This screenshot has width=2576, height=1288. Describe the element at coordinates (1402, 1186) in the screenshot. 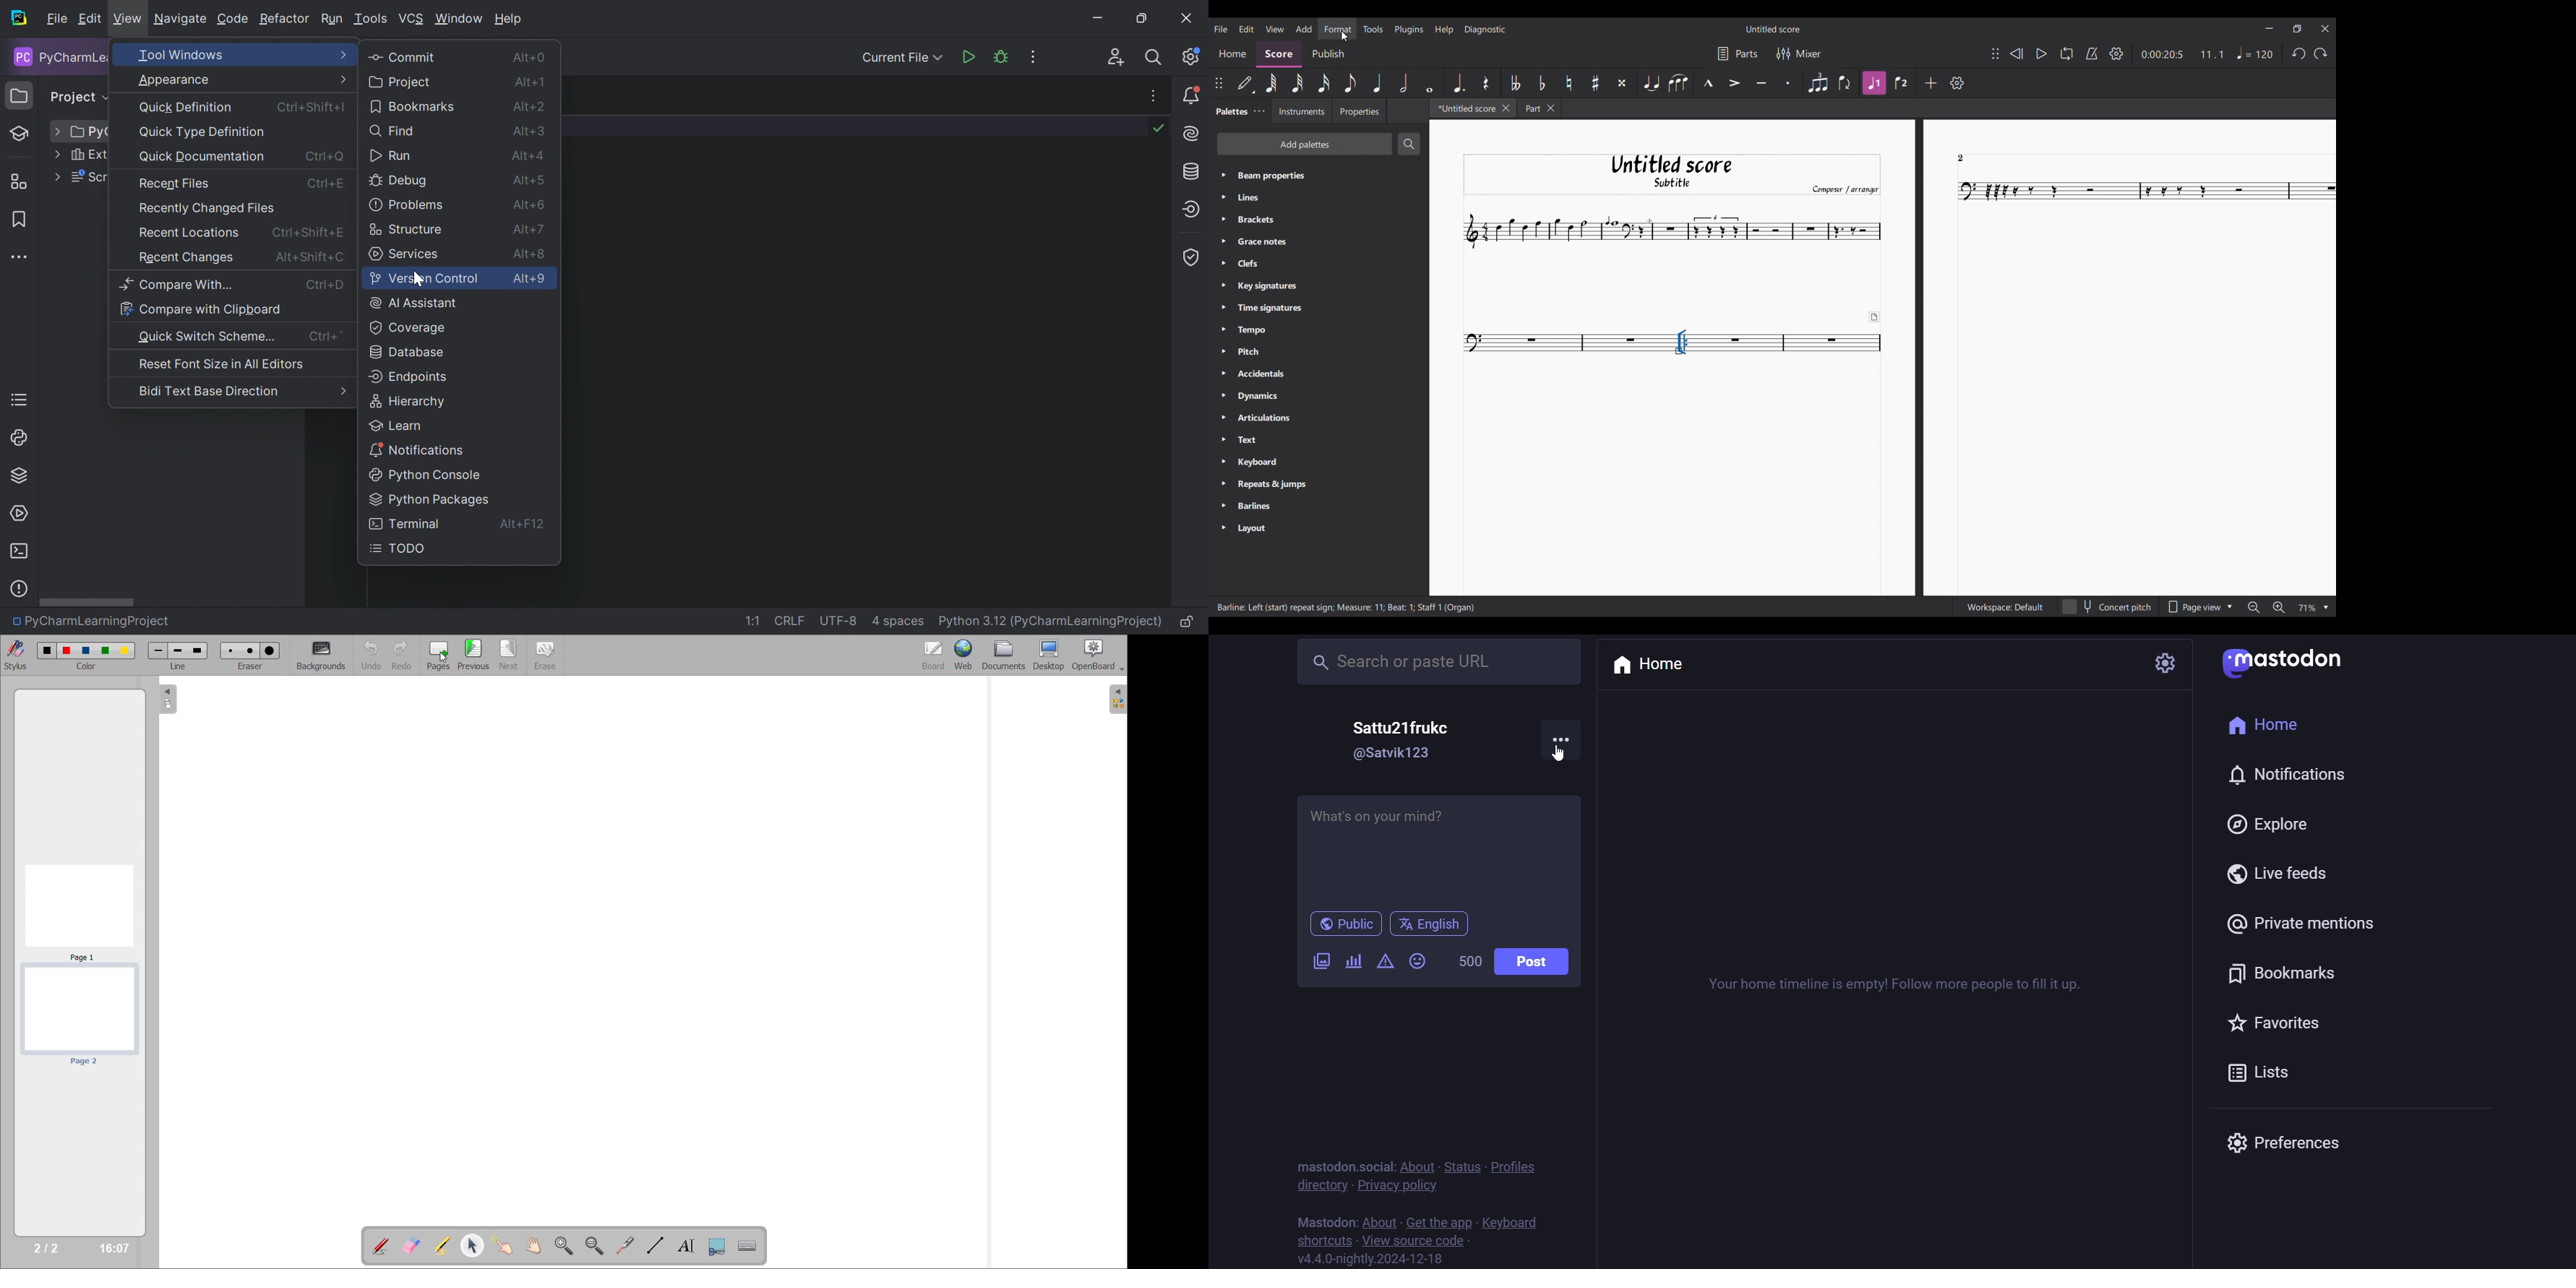

I see `privacy policy` at that location.